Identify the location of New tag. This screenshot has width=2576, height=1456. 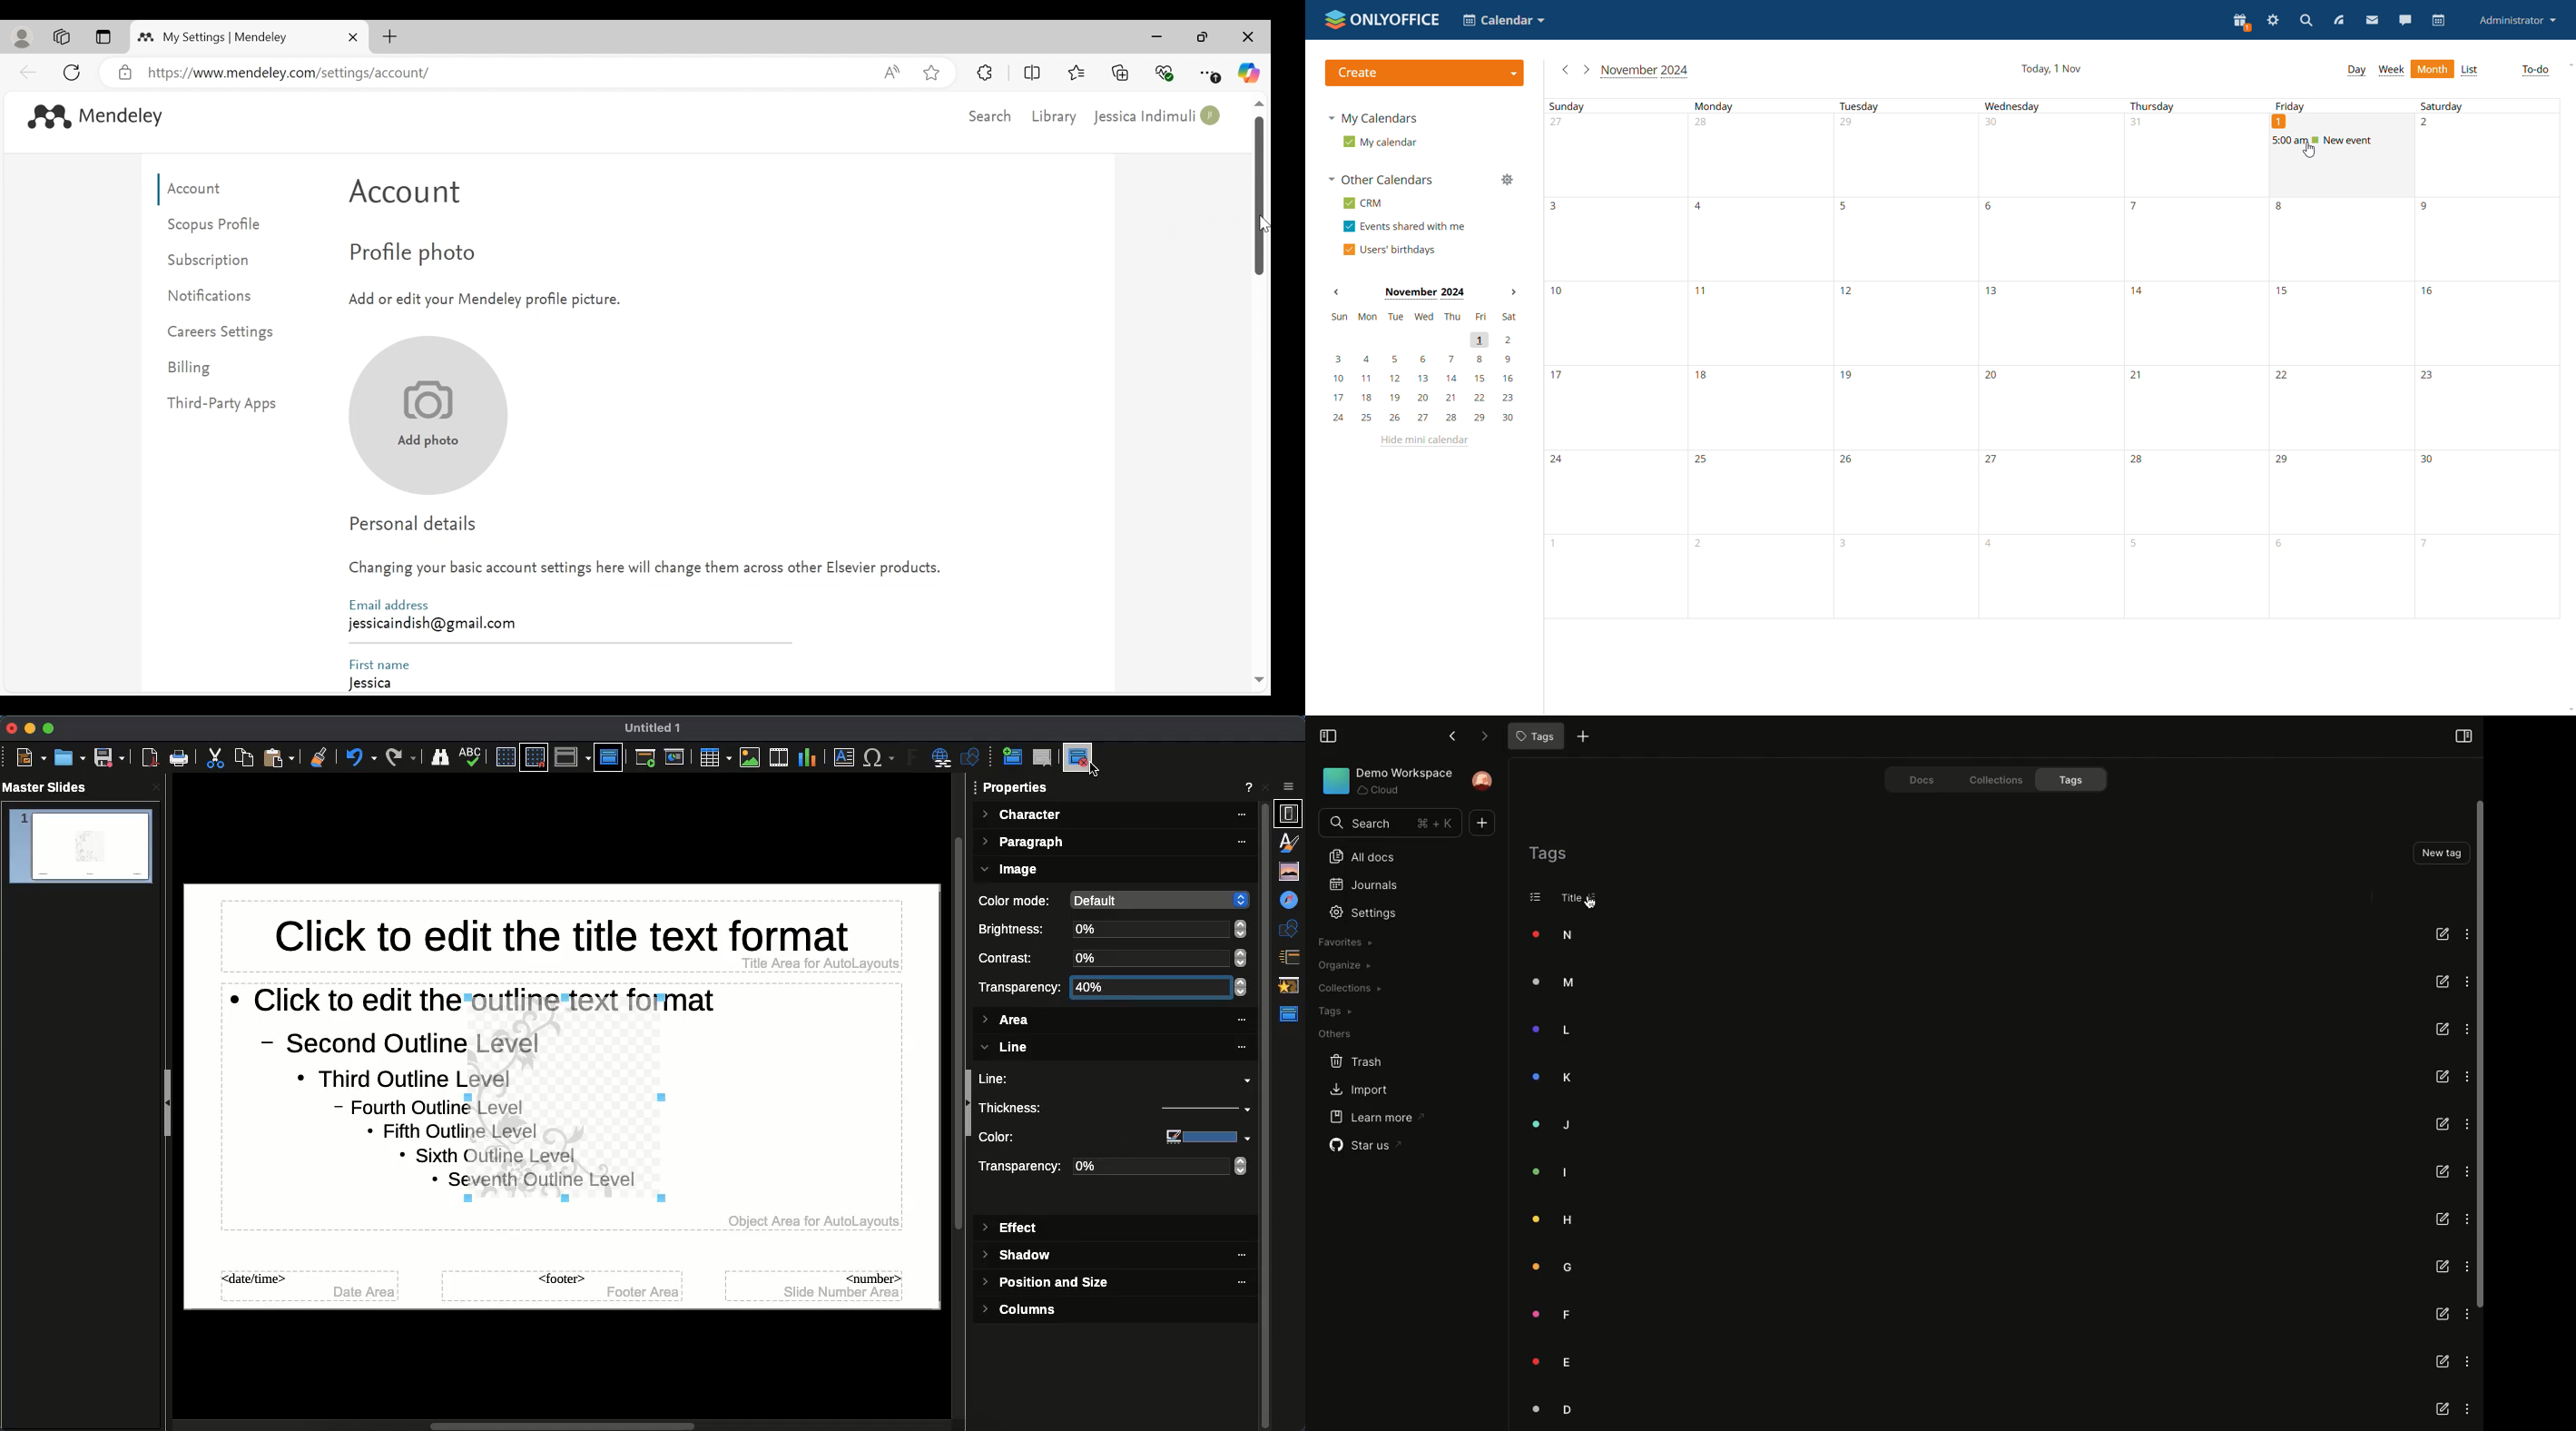
(2440, 852).